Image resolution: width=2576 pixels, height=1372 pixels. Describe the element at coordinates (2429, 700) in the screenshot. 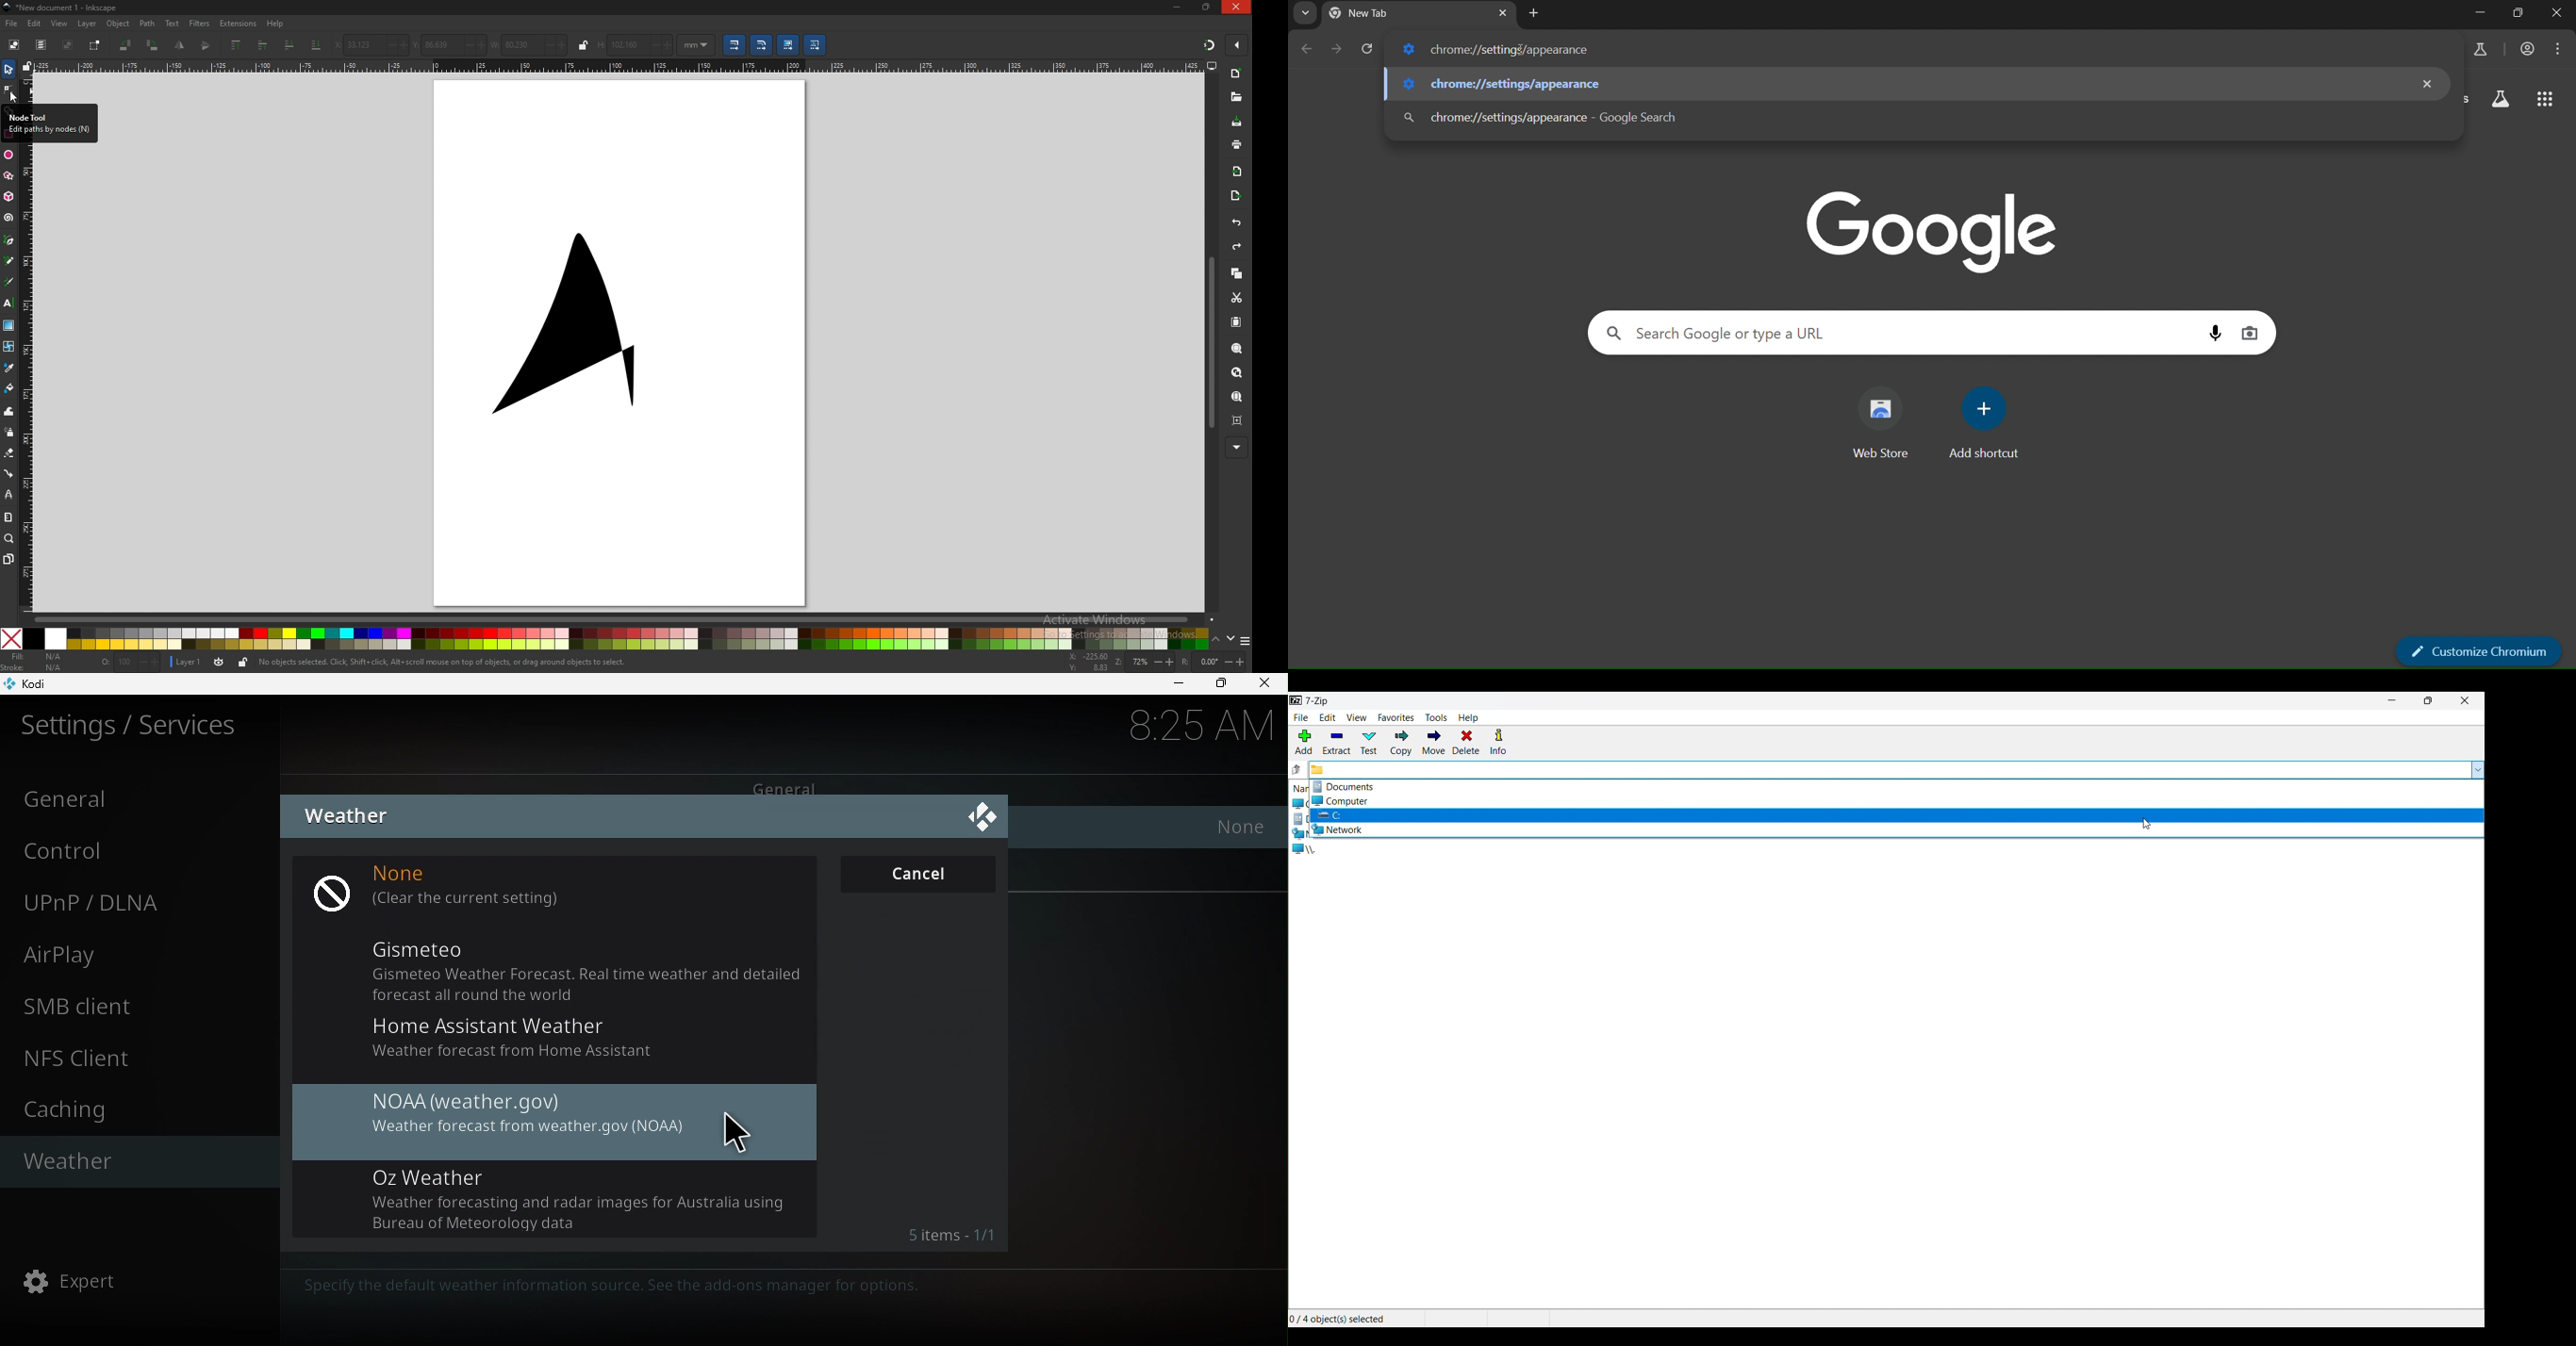

I see `Show interface in a smaller tab` at that location.